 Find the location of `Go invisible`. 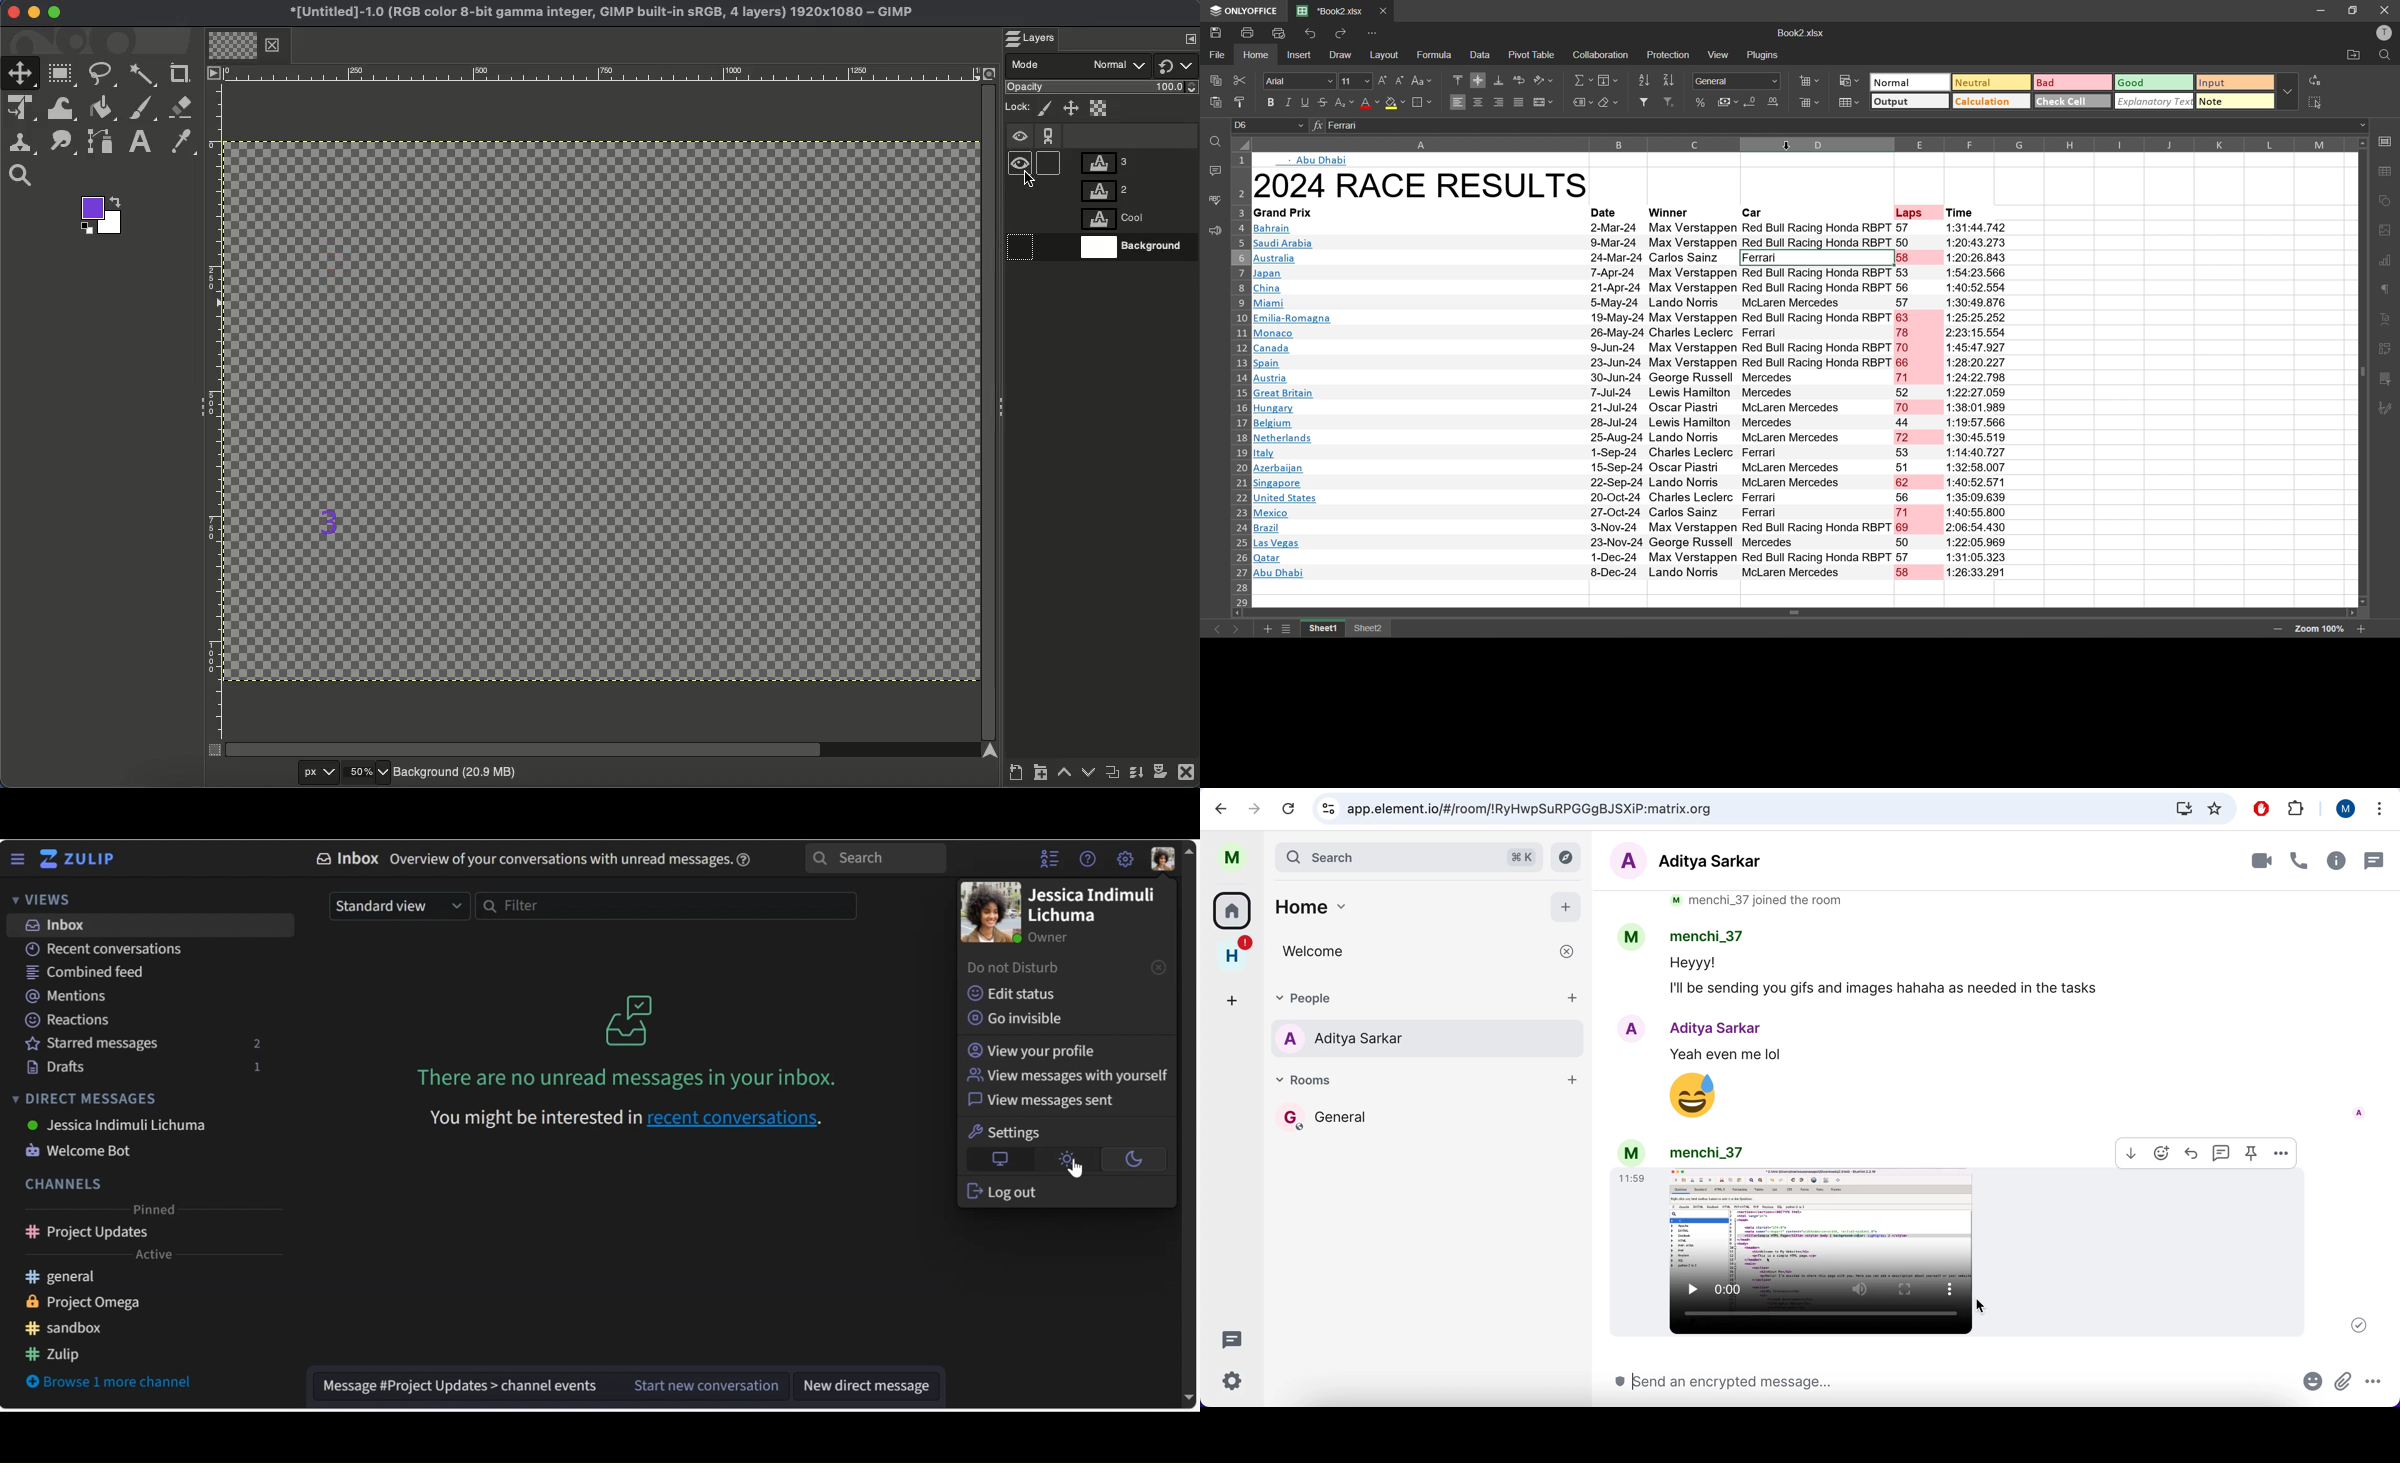

Go invisible is located at coordinates (1021, 1019).